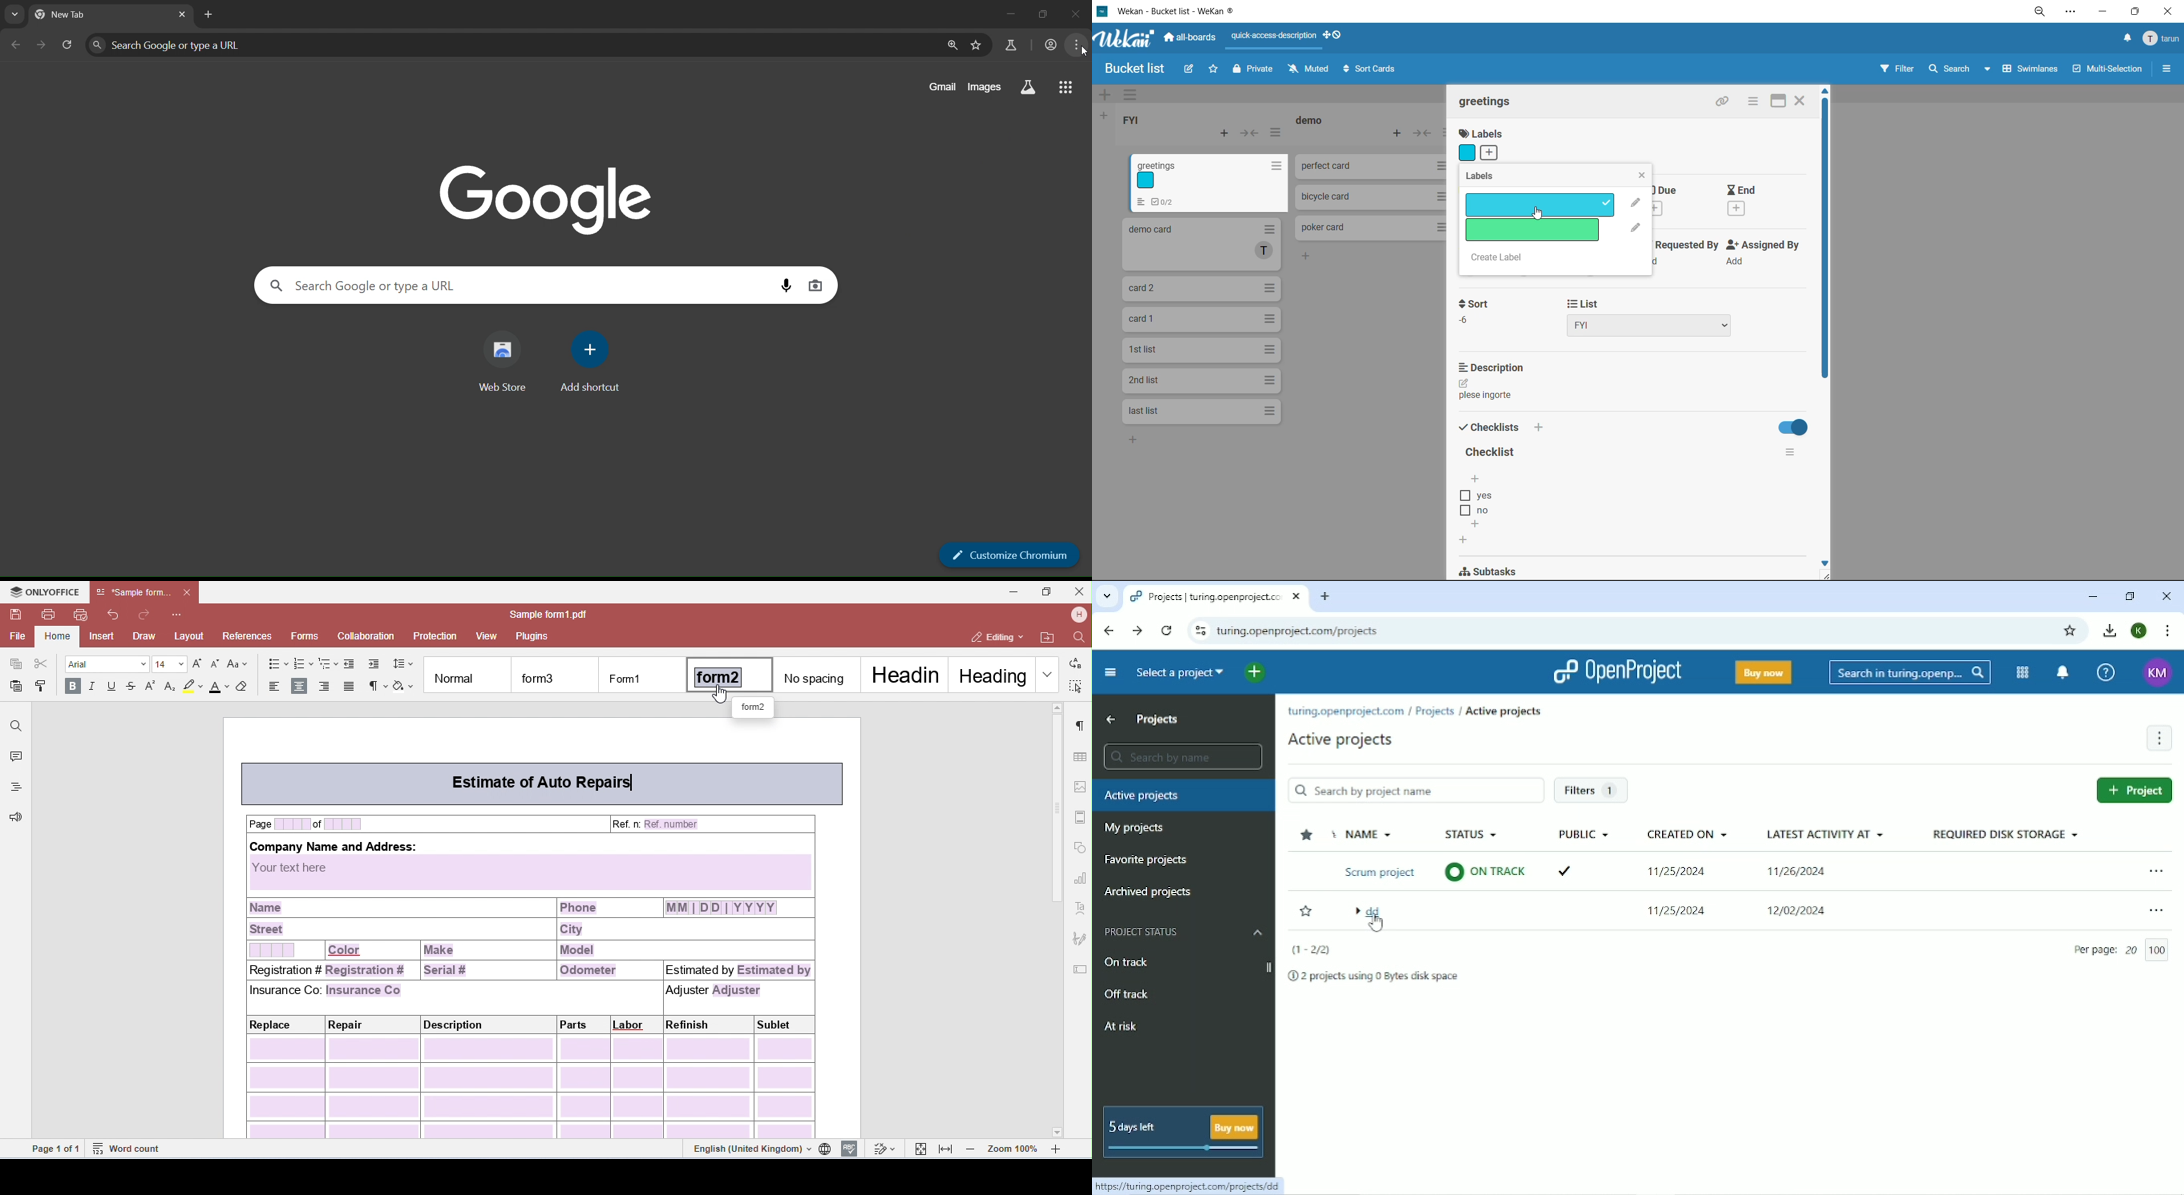 This screenshot has height=1204, width=2184. Describe the element at coordinates (1383, 877) in the screenshot. I see `Name` at that location.